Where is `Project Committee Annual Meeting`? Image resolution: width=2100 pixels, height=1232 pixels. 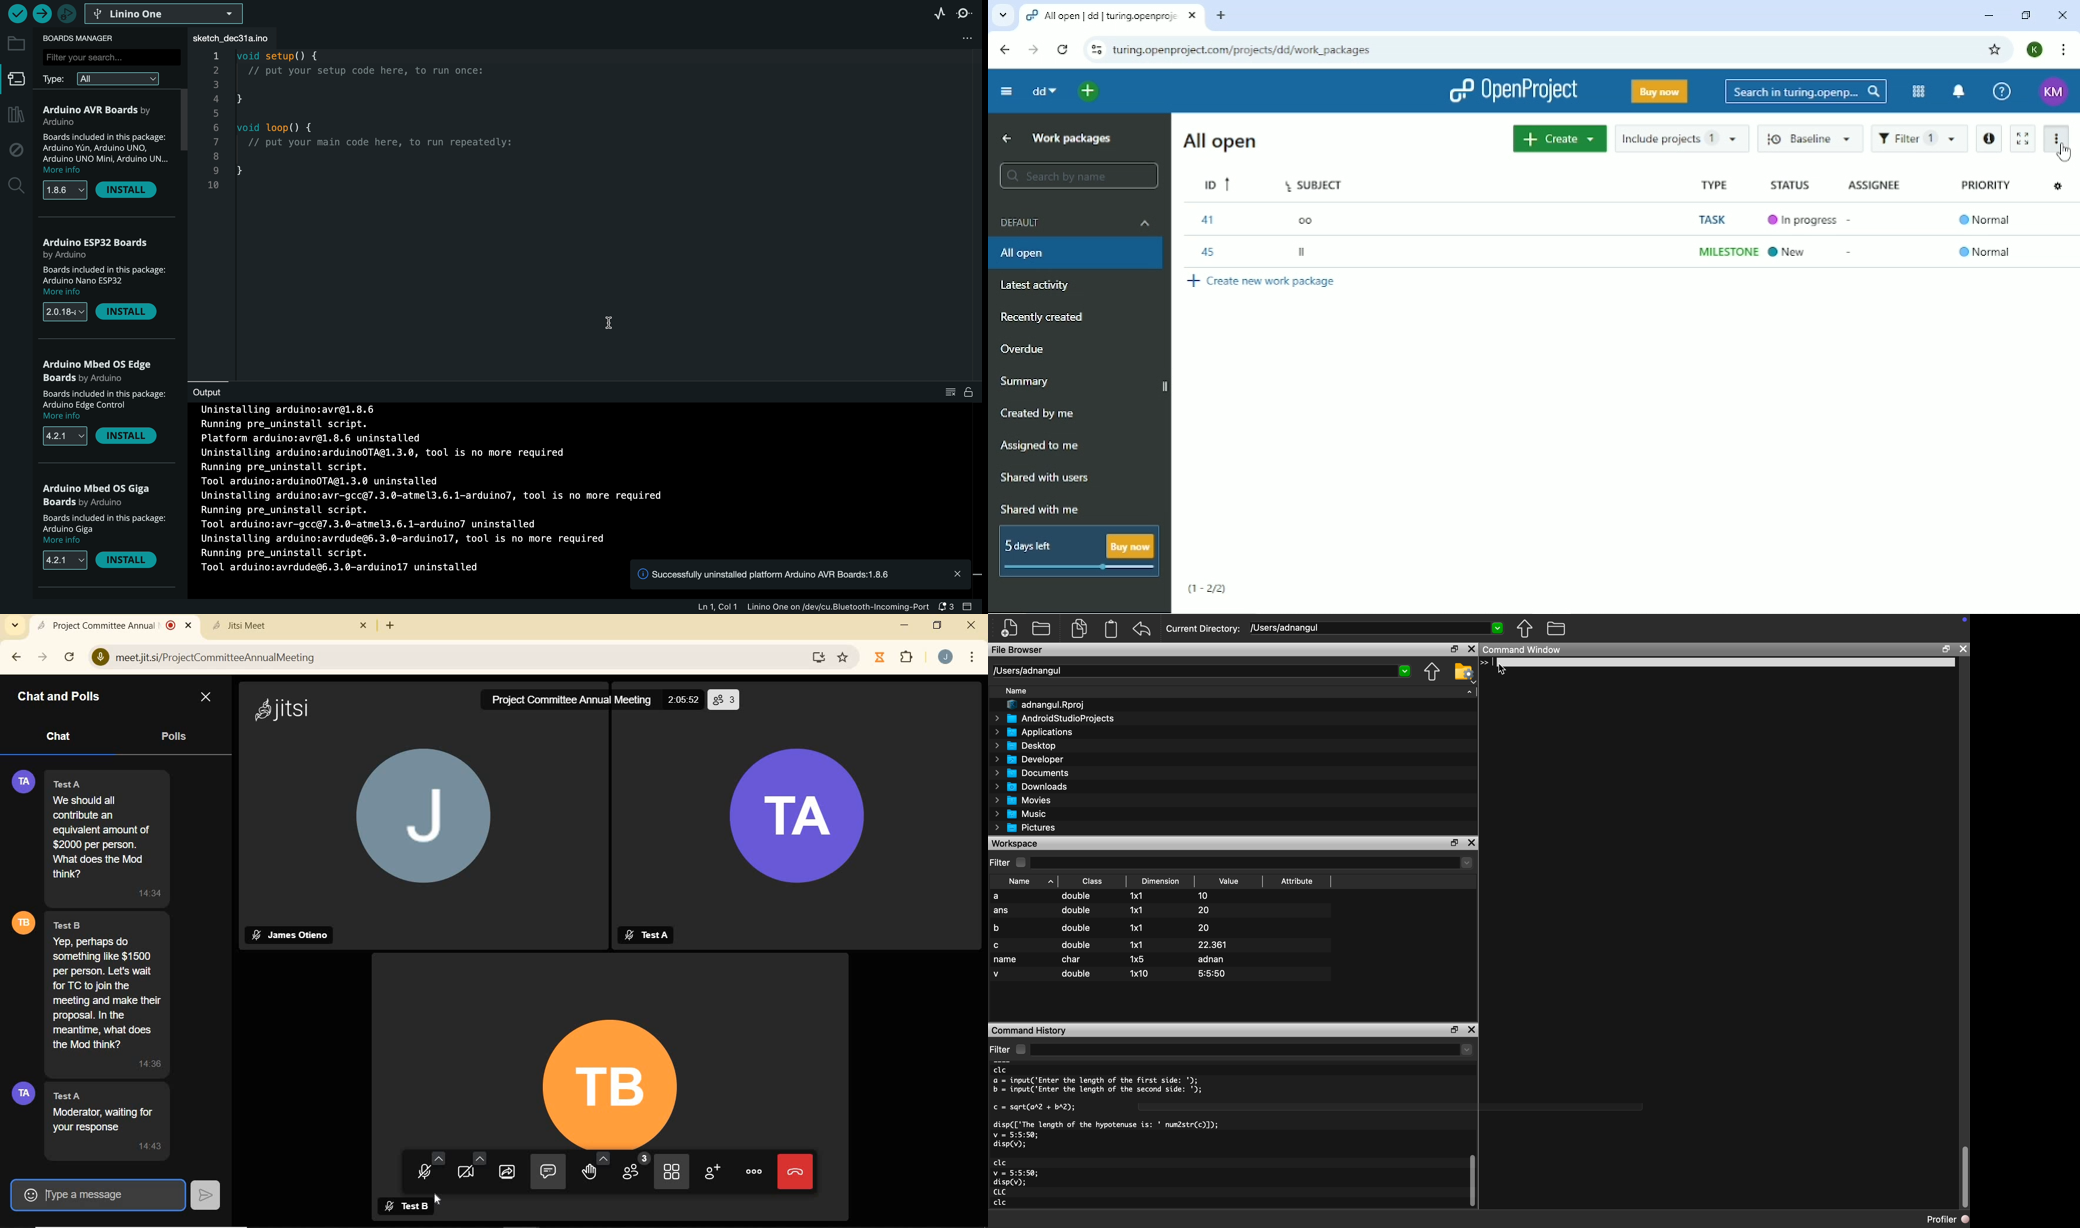 Project Committee Annual Meeting is located at coordinates (563, 700).